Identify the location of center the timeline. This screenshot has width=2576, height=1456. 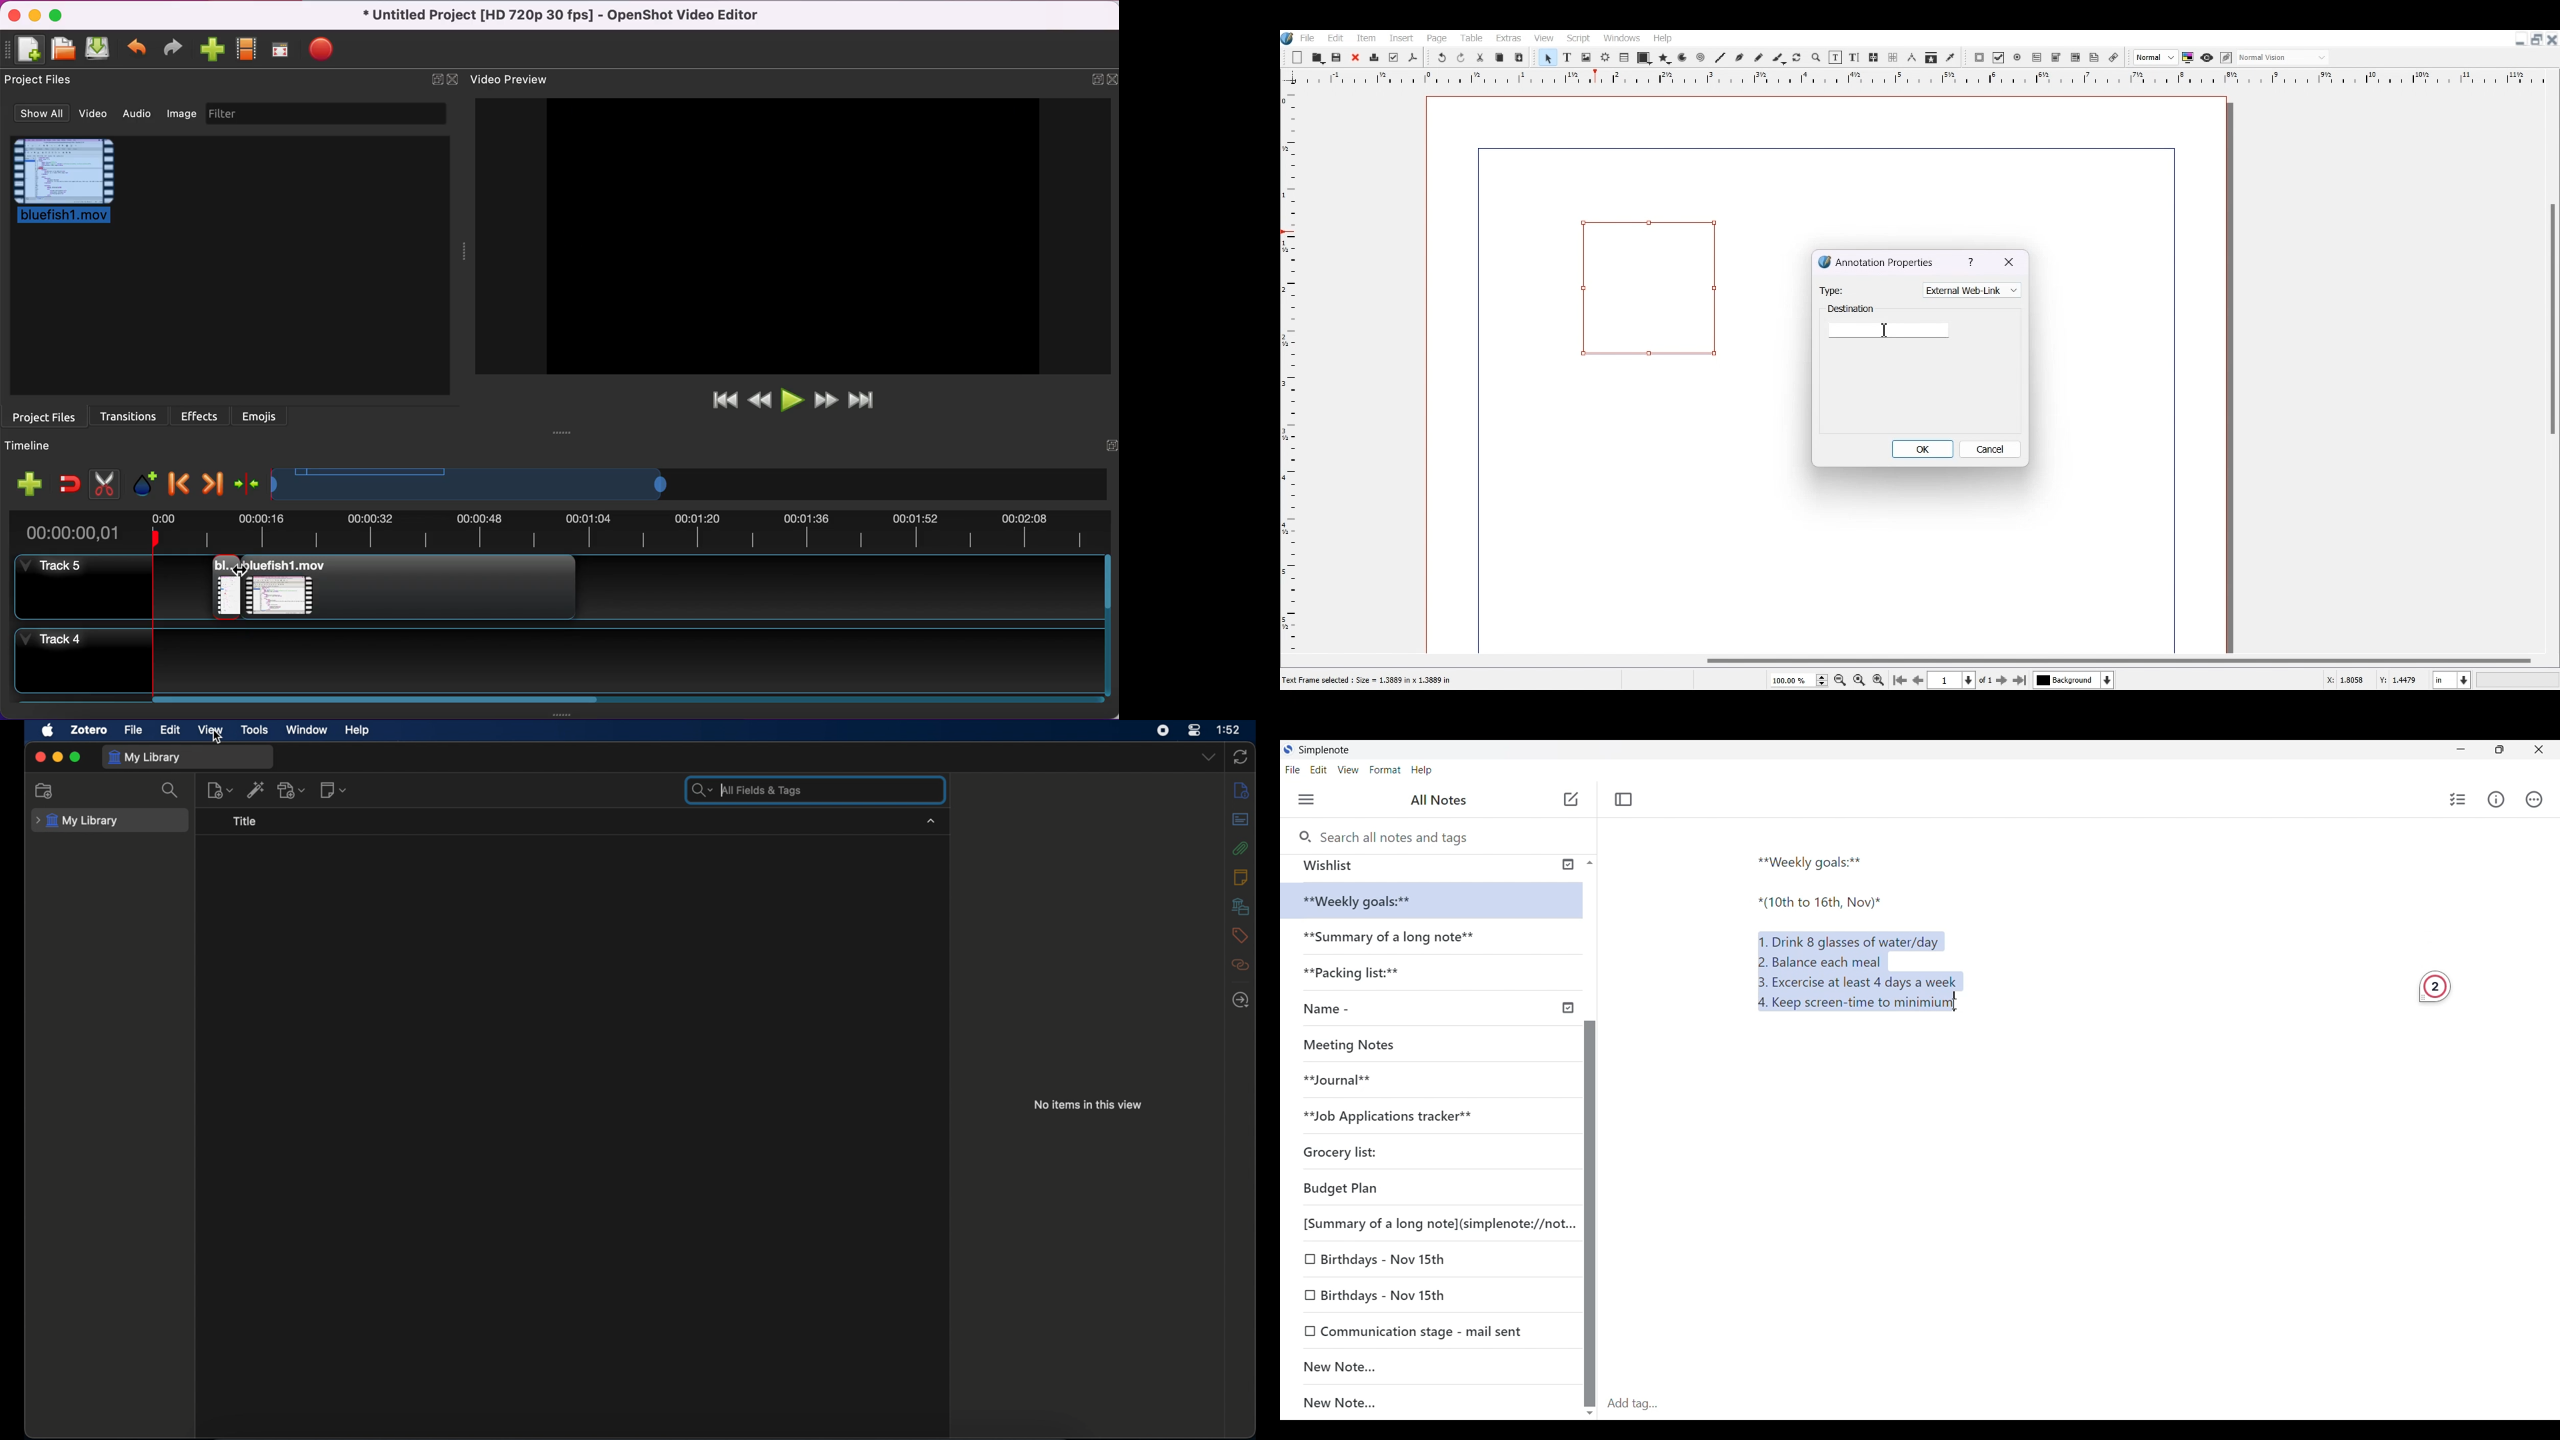
(245, 484).